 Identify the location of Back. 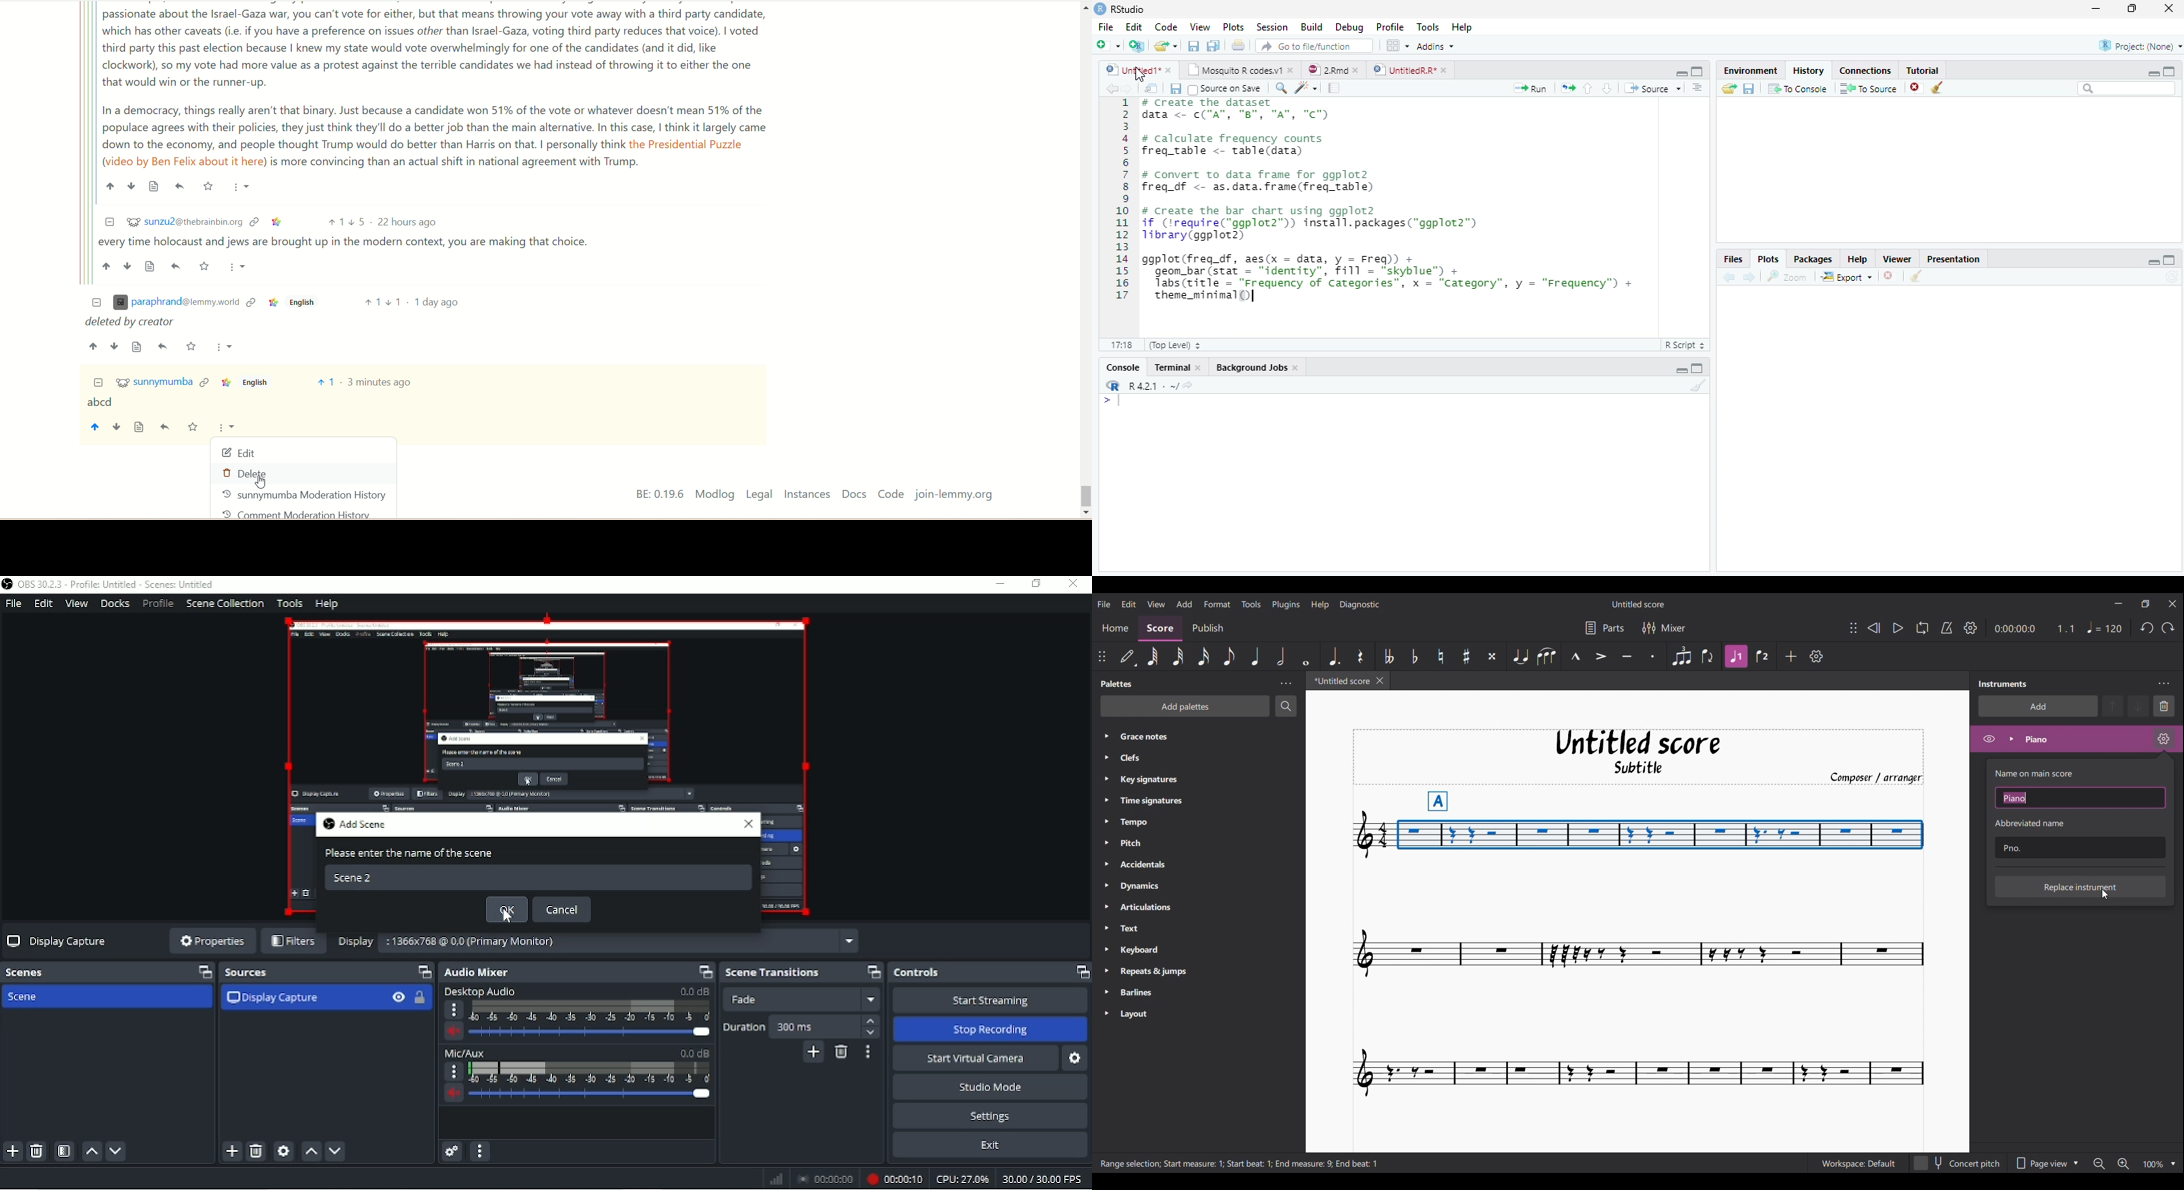
(1110, 88).